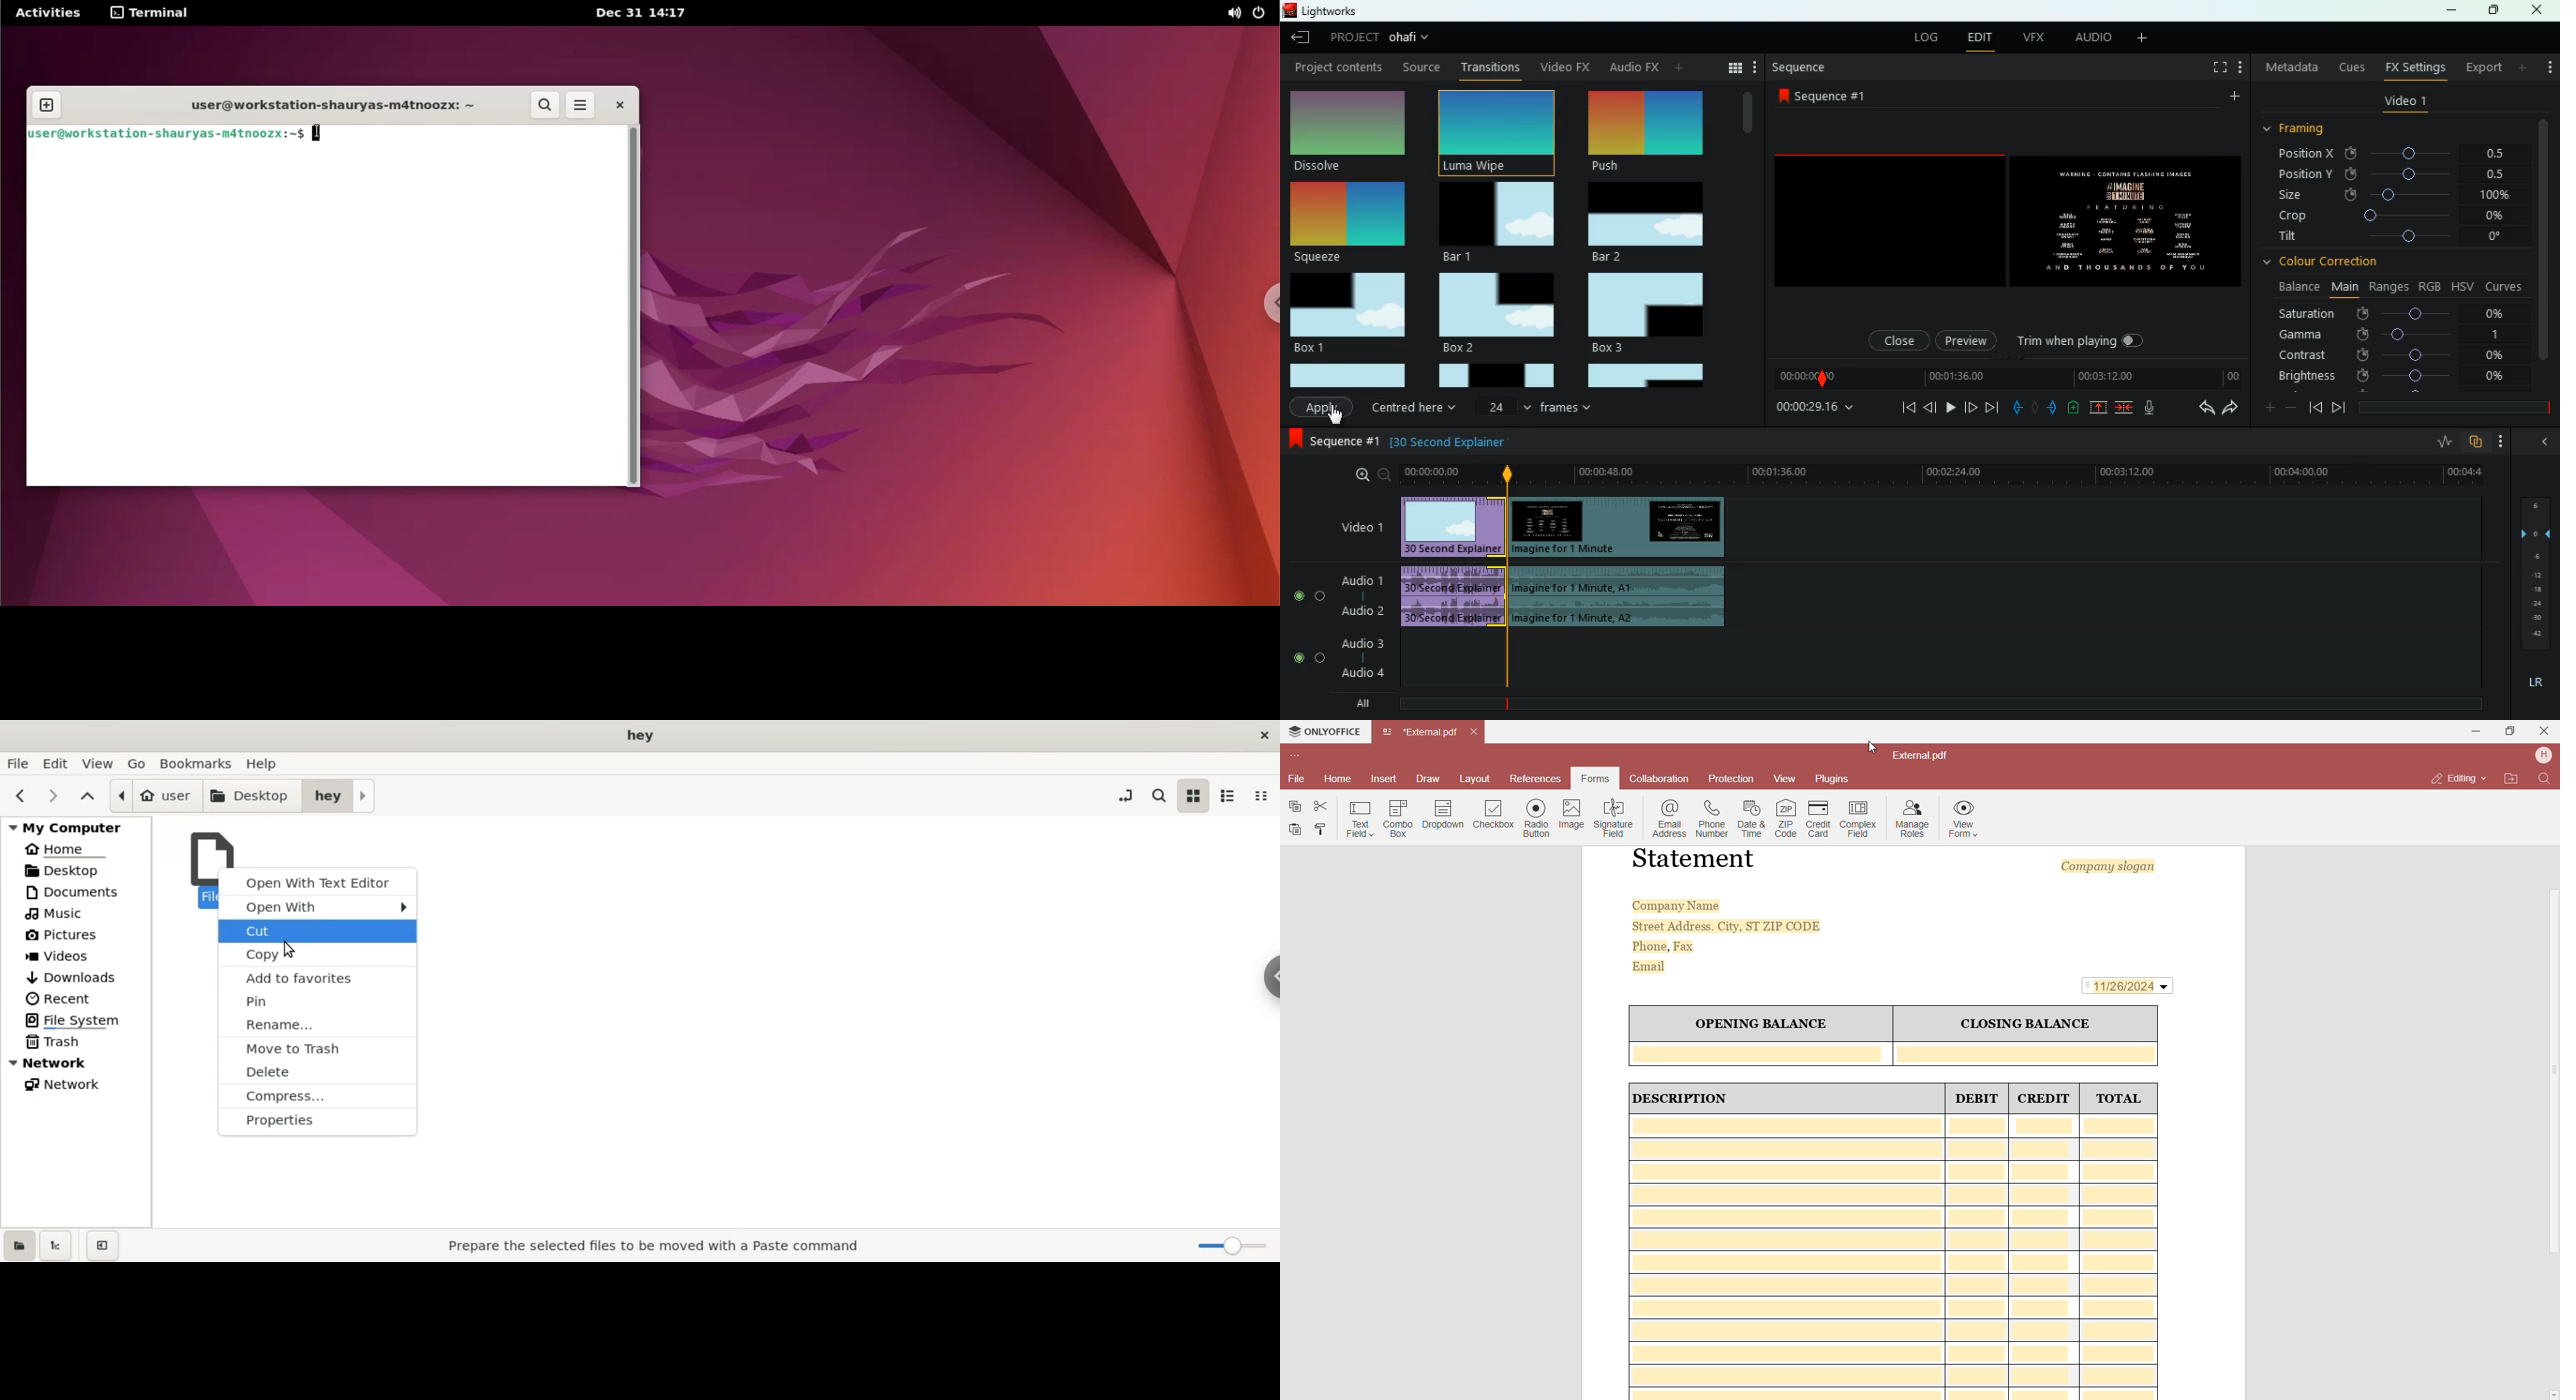  Describe the element at coordinates (2451, 12) in the screenshot. I see `minimize` at that location.